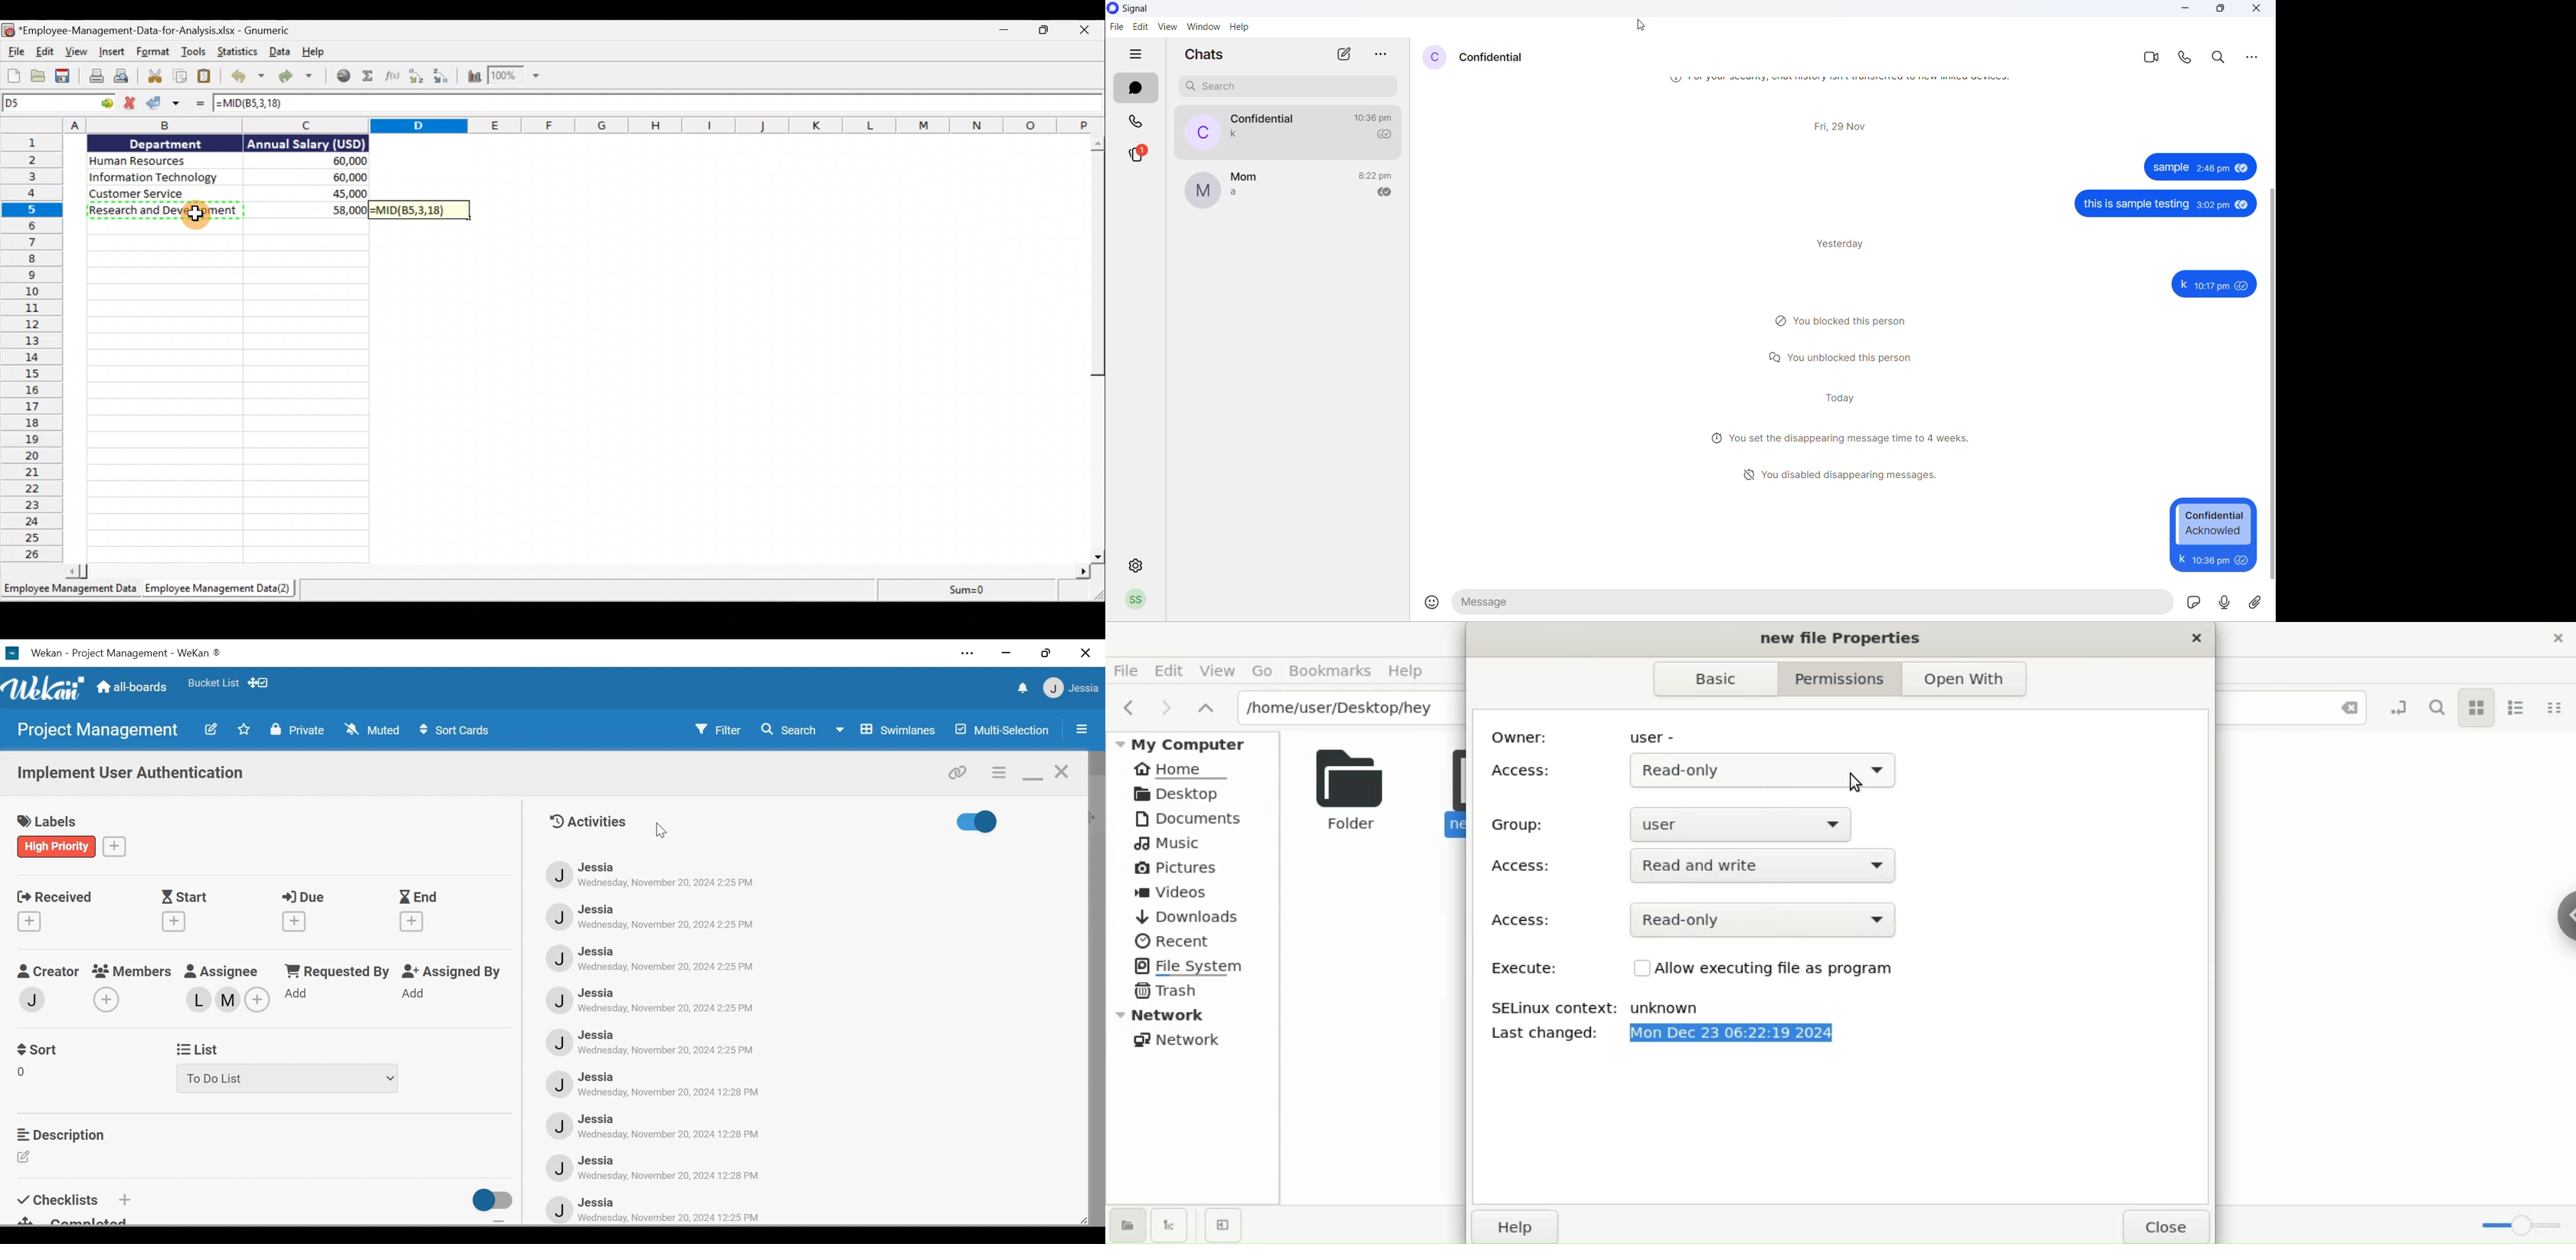 This screenshot has height=1260, width=2576. Describe the element at coordinates (1813, 602) in the screenshot. I see `message text area` at that location.